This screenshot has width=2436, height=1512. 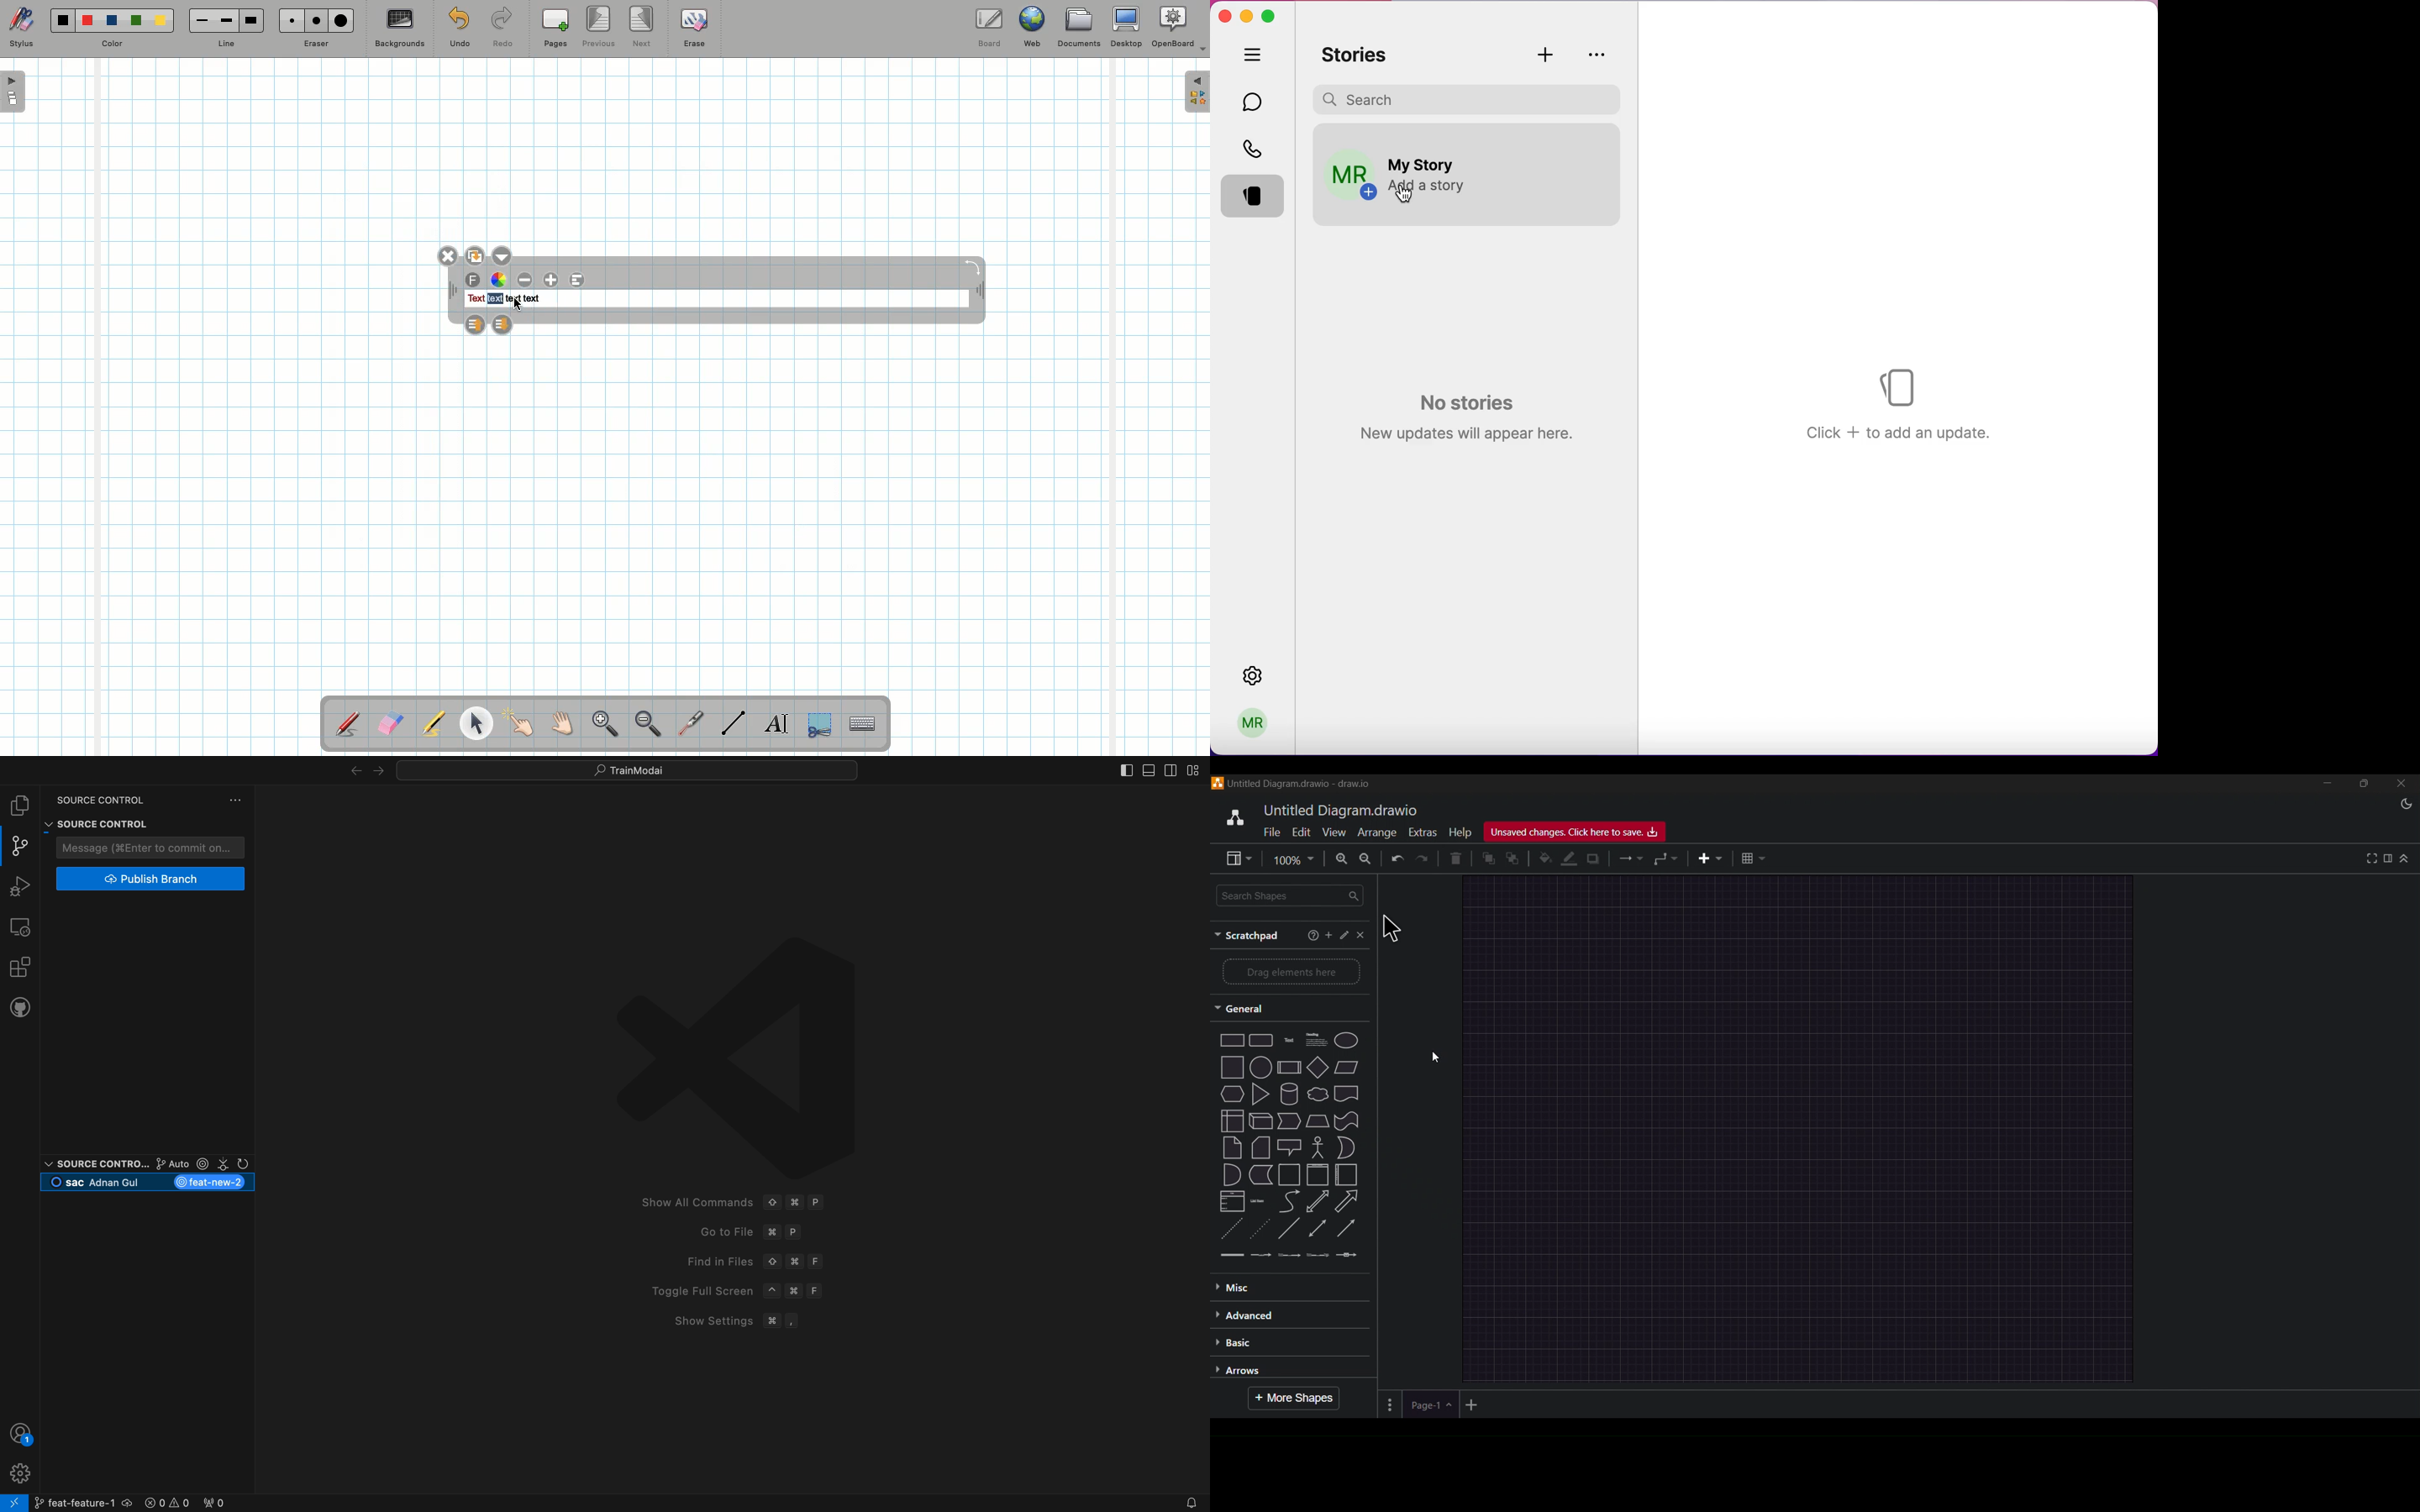 What do you see at coordinates (252, 20) in the screenshot?
I see `Large line` at bounding box center [252, 20].